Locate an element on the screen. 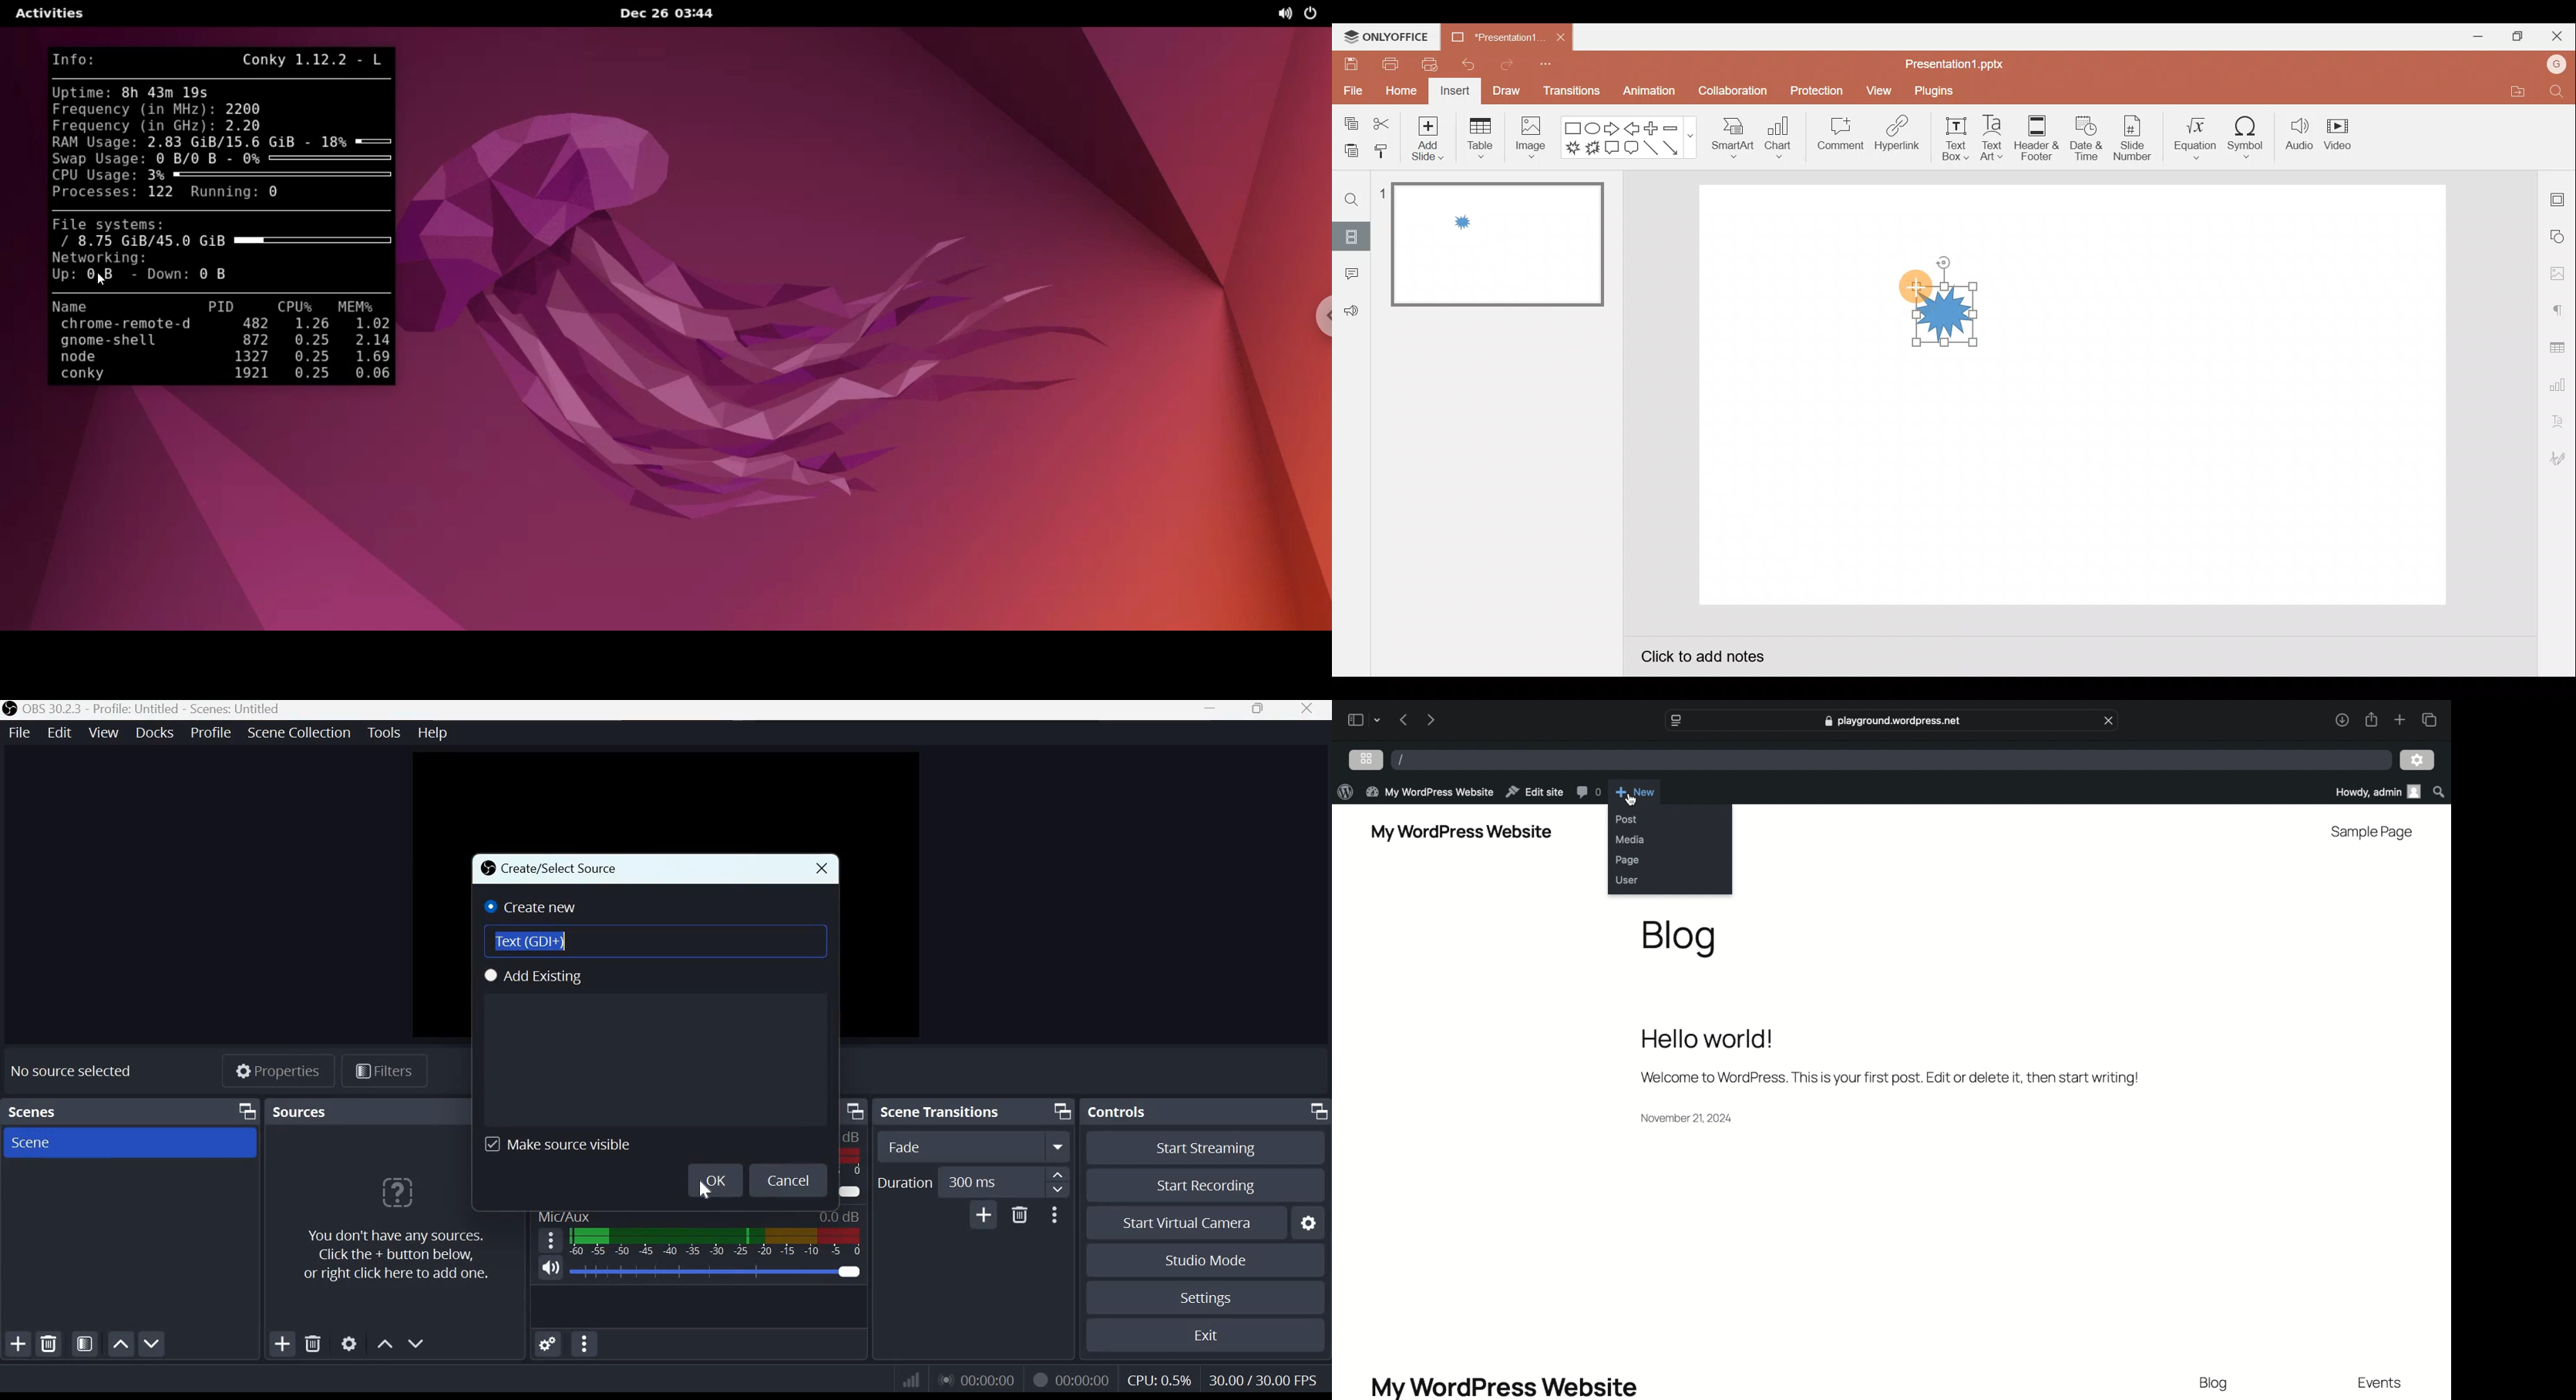 The image size is (2576, 1400). Cut is located at coordinates (1383, 121).